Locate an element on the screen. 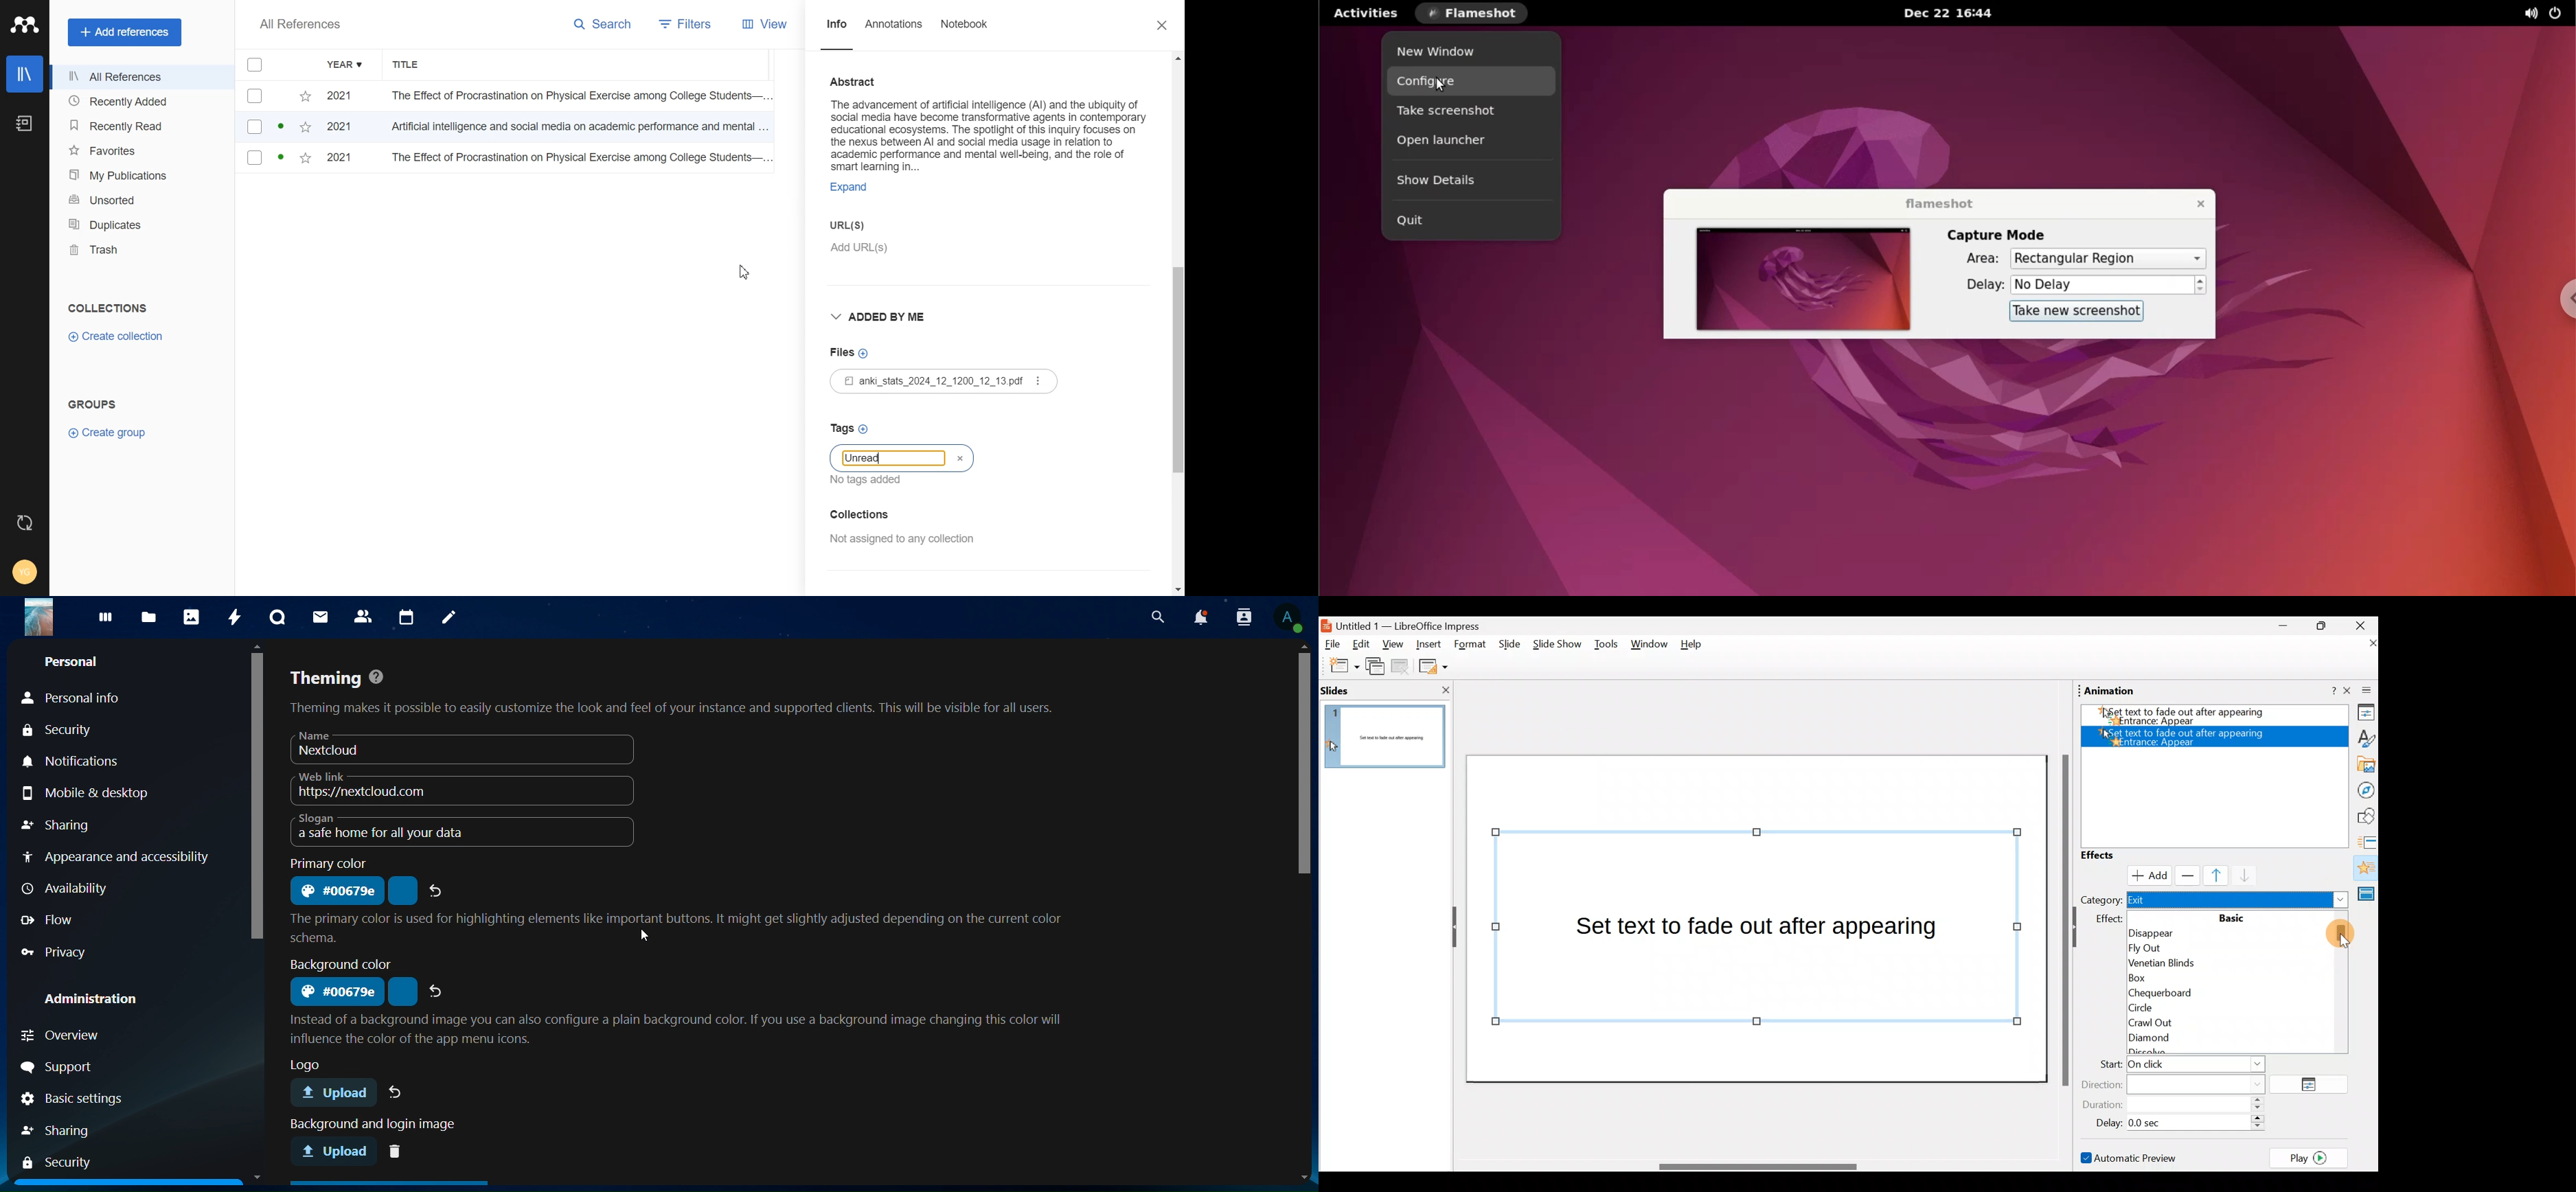 Image resolution: width=2576 pixels, height=1204 pixels. View is located at coordinates (1393, 647).